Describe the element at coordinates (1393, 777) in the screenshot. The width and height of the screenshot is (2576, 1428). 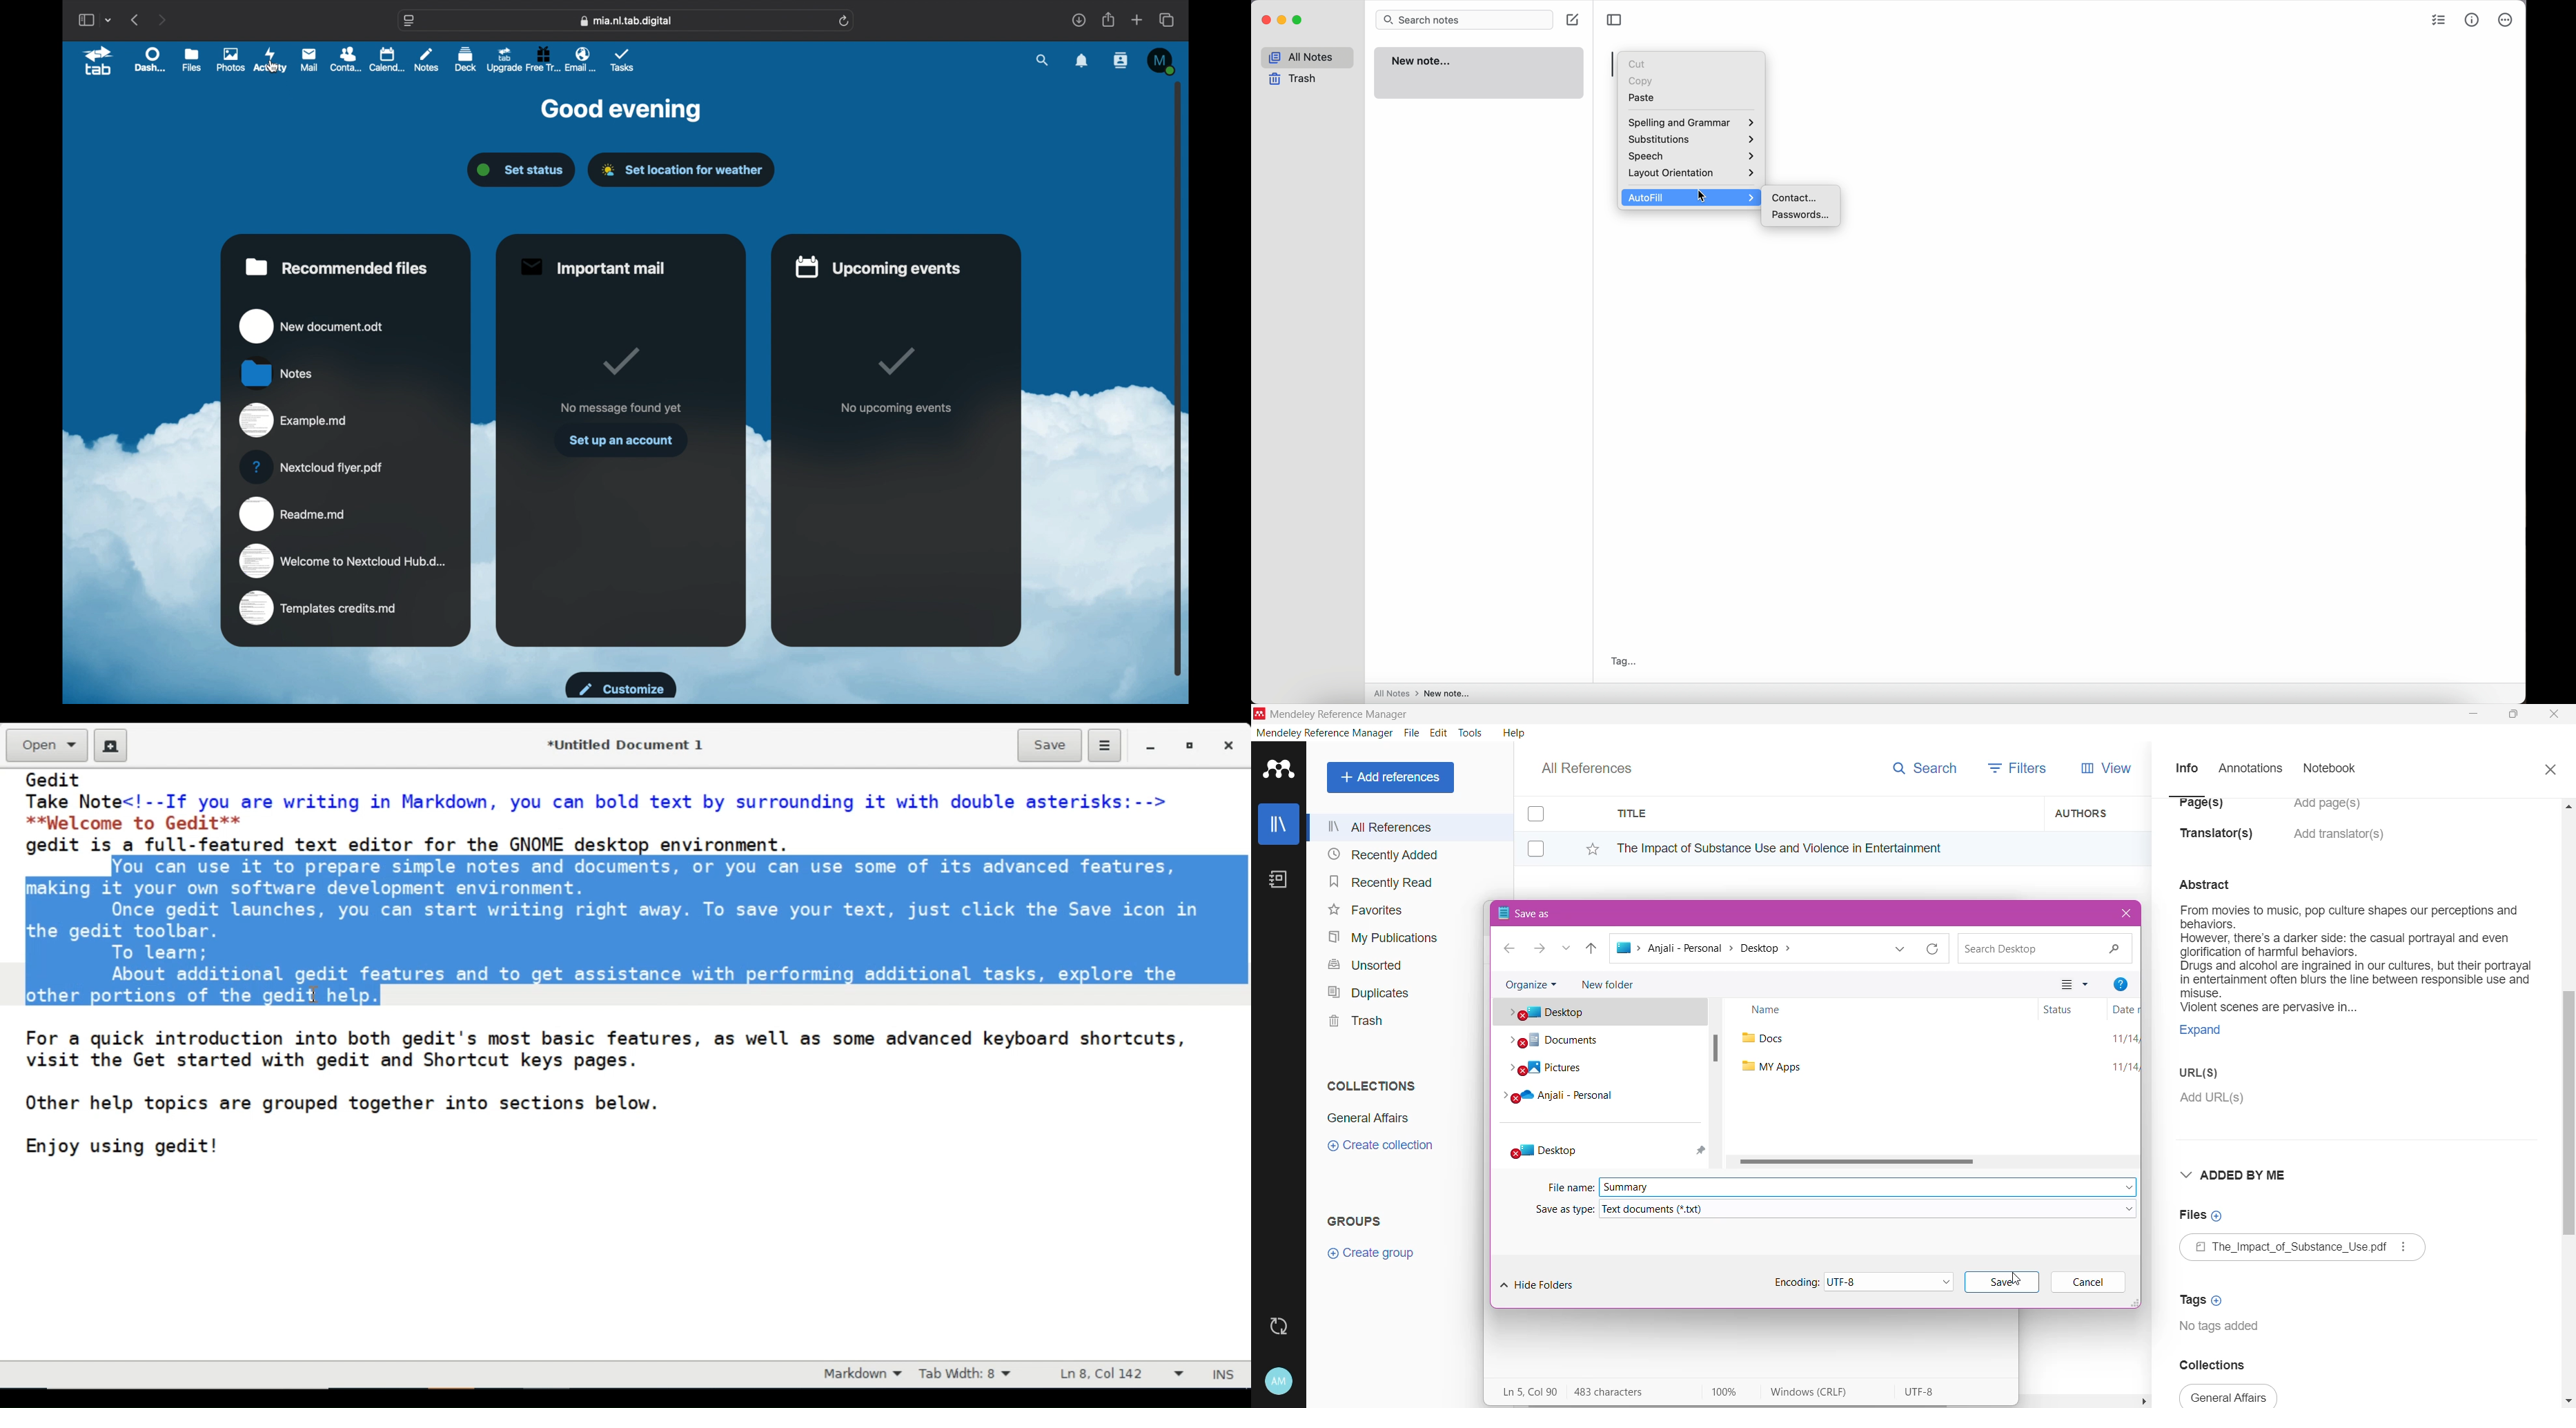
I see `Add References` at that location.